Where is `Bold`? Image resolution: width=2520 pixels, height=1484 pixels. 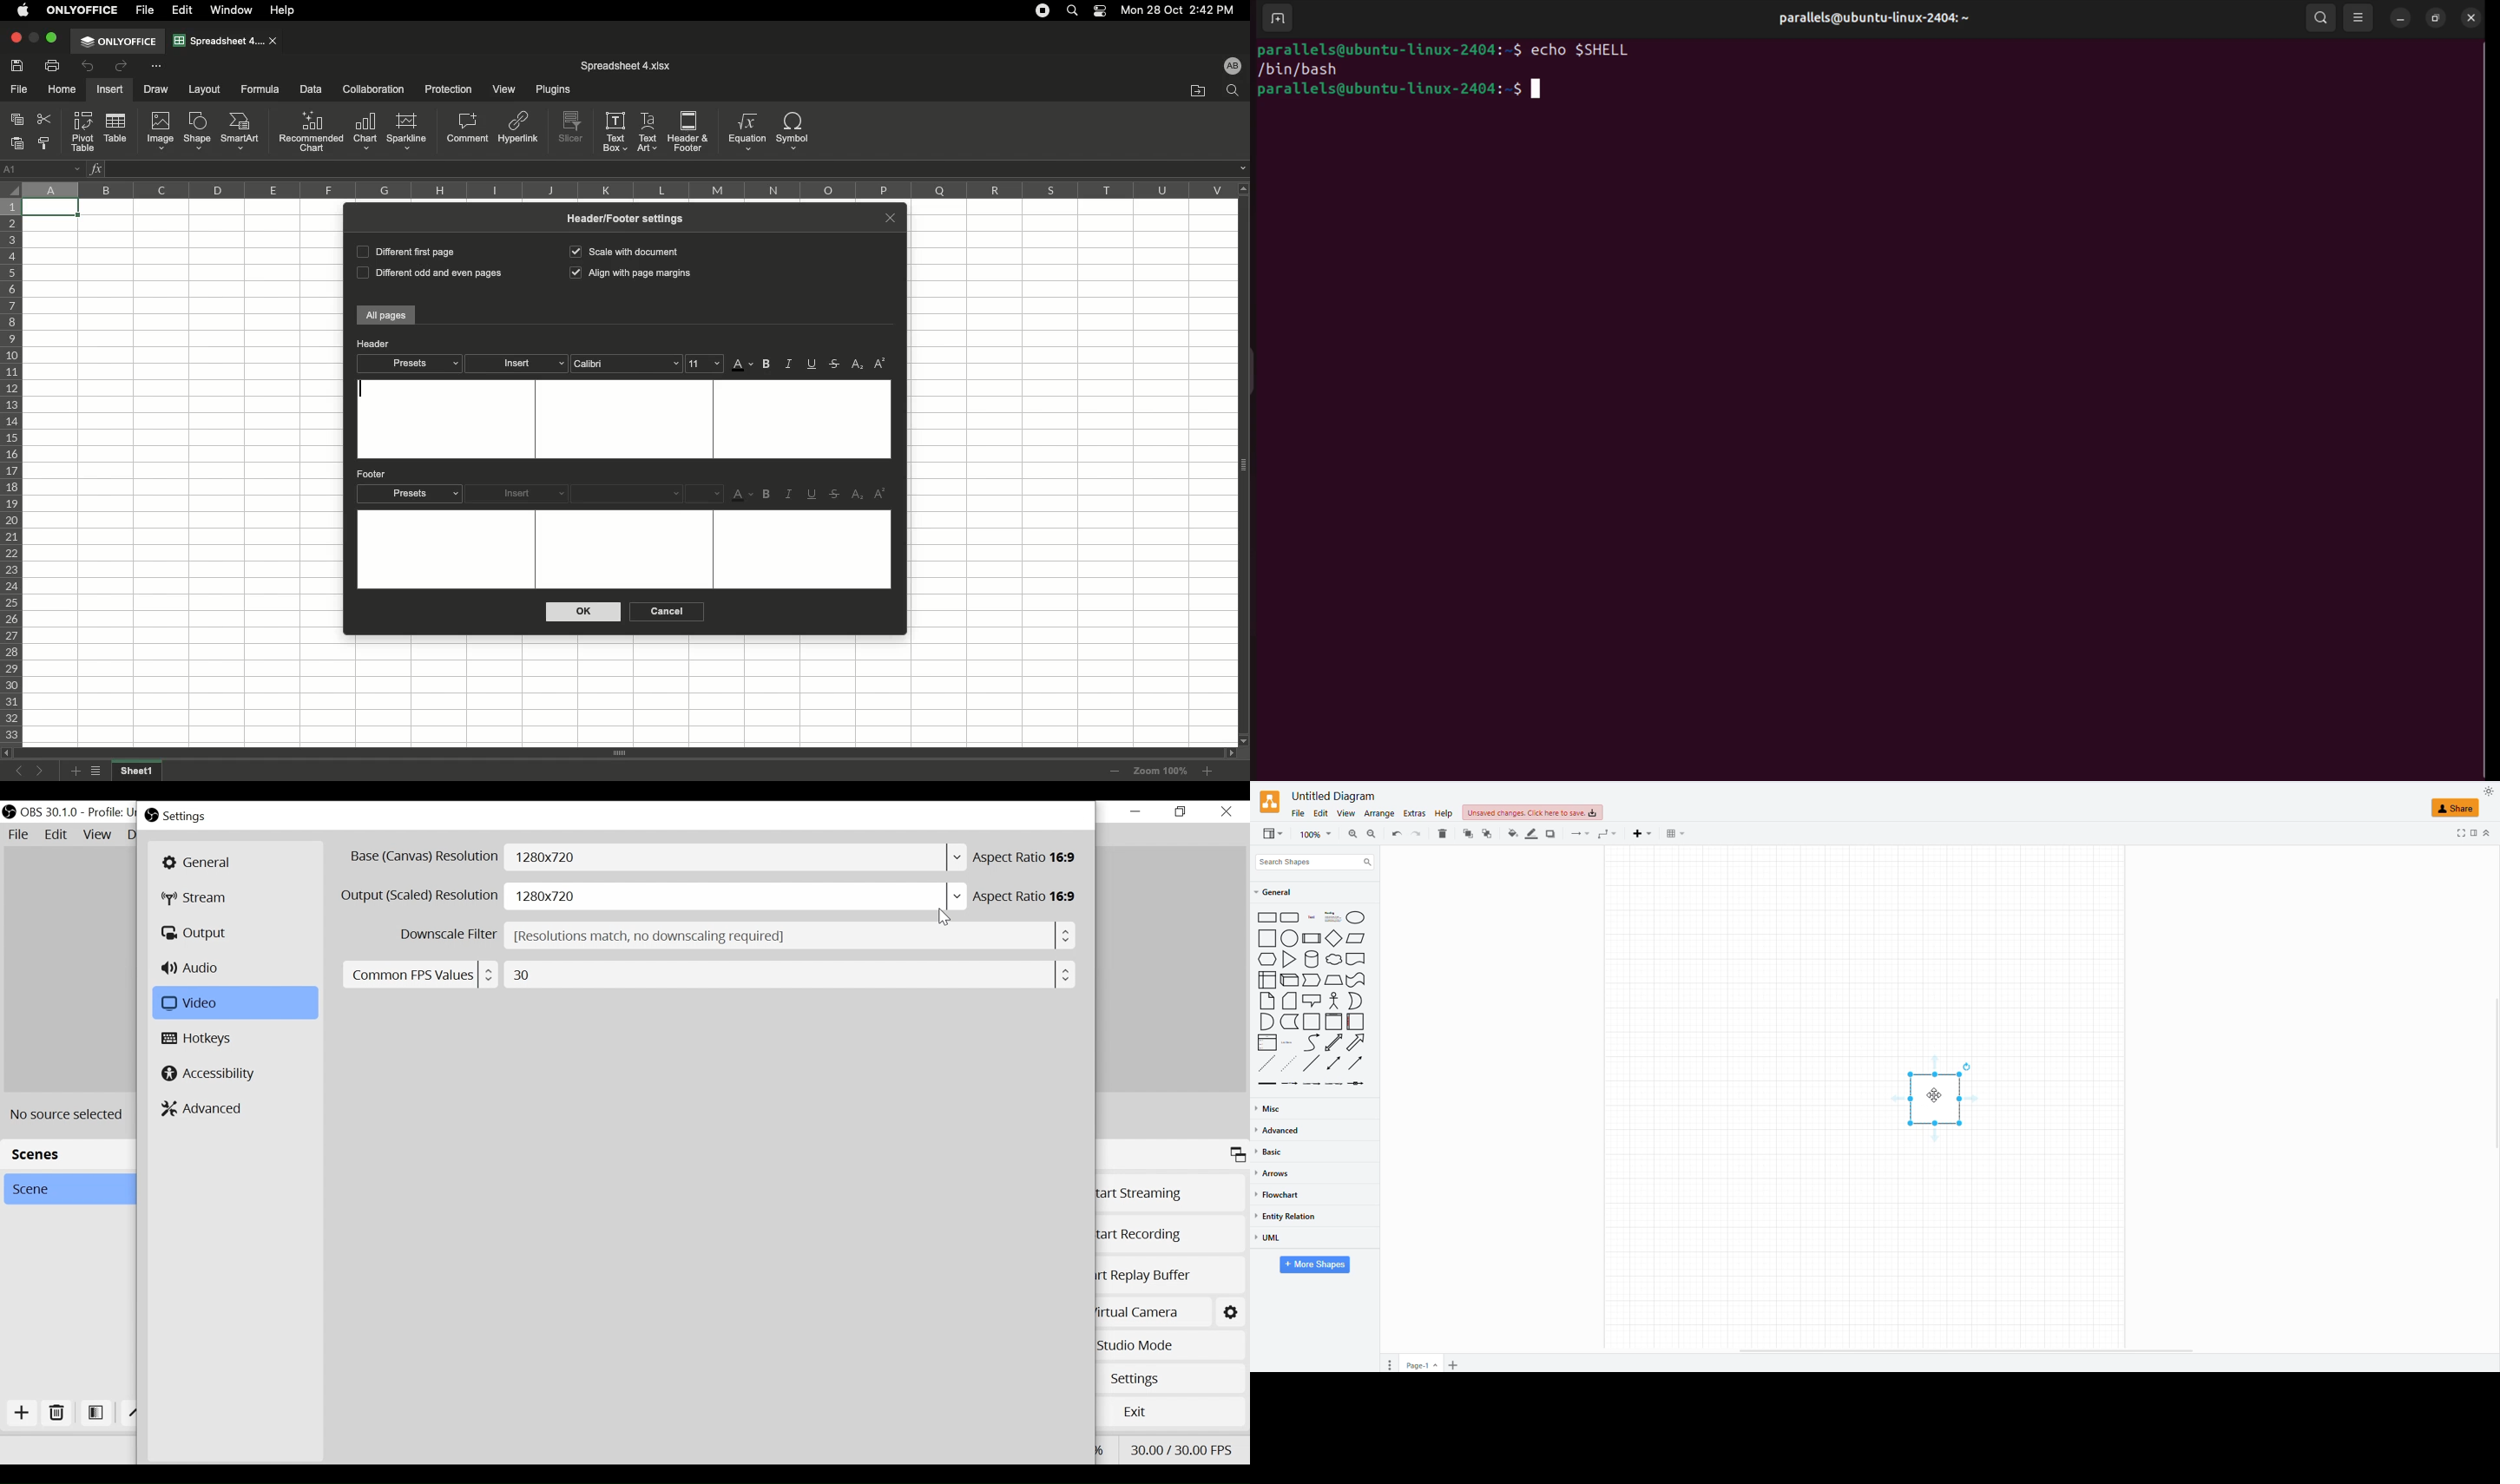
Bold is located at coordinates (768, 495).